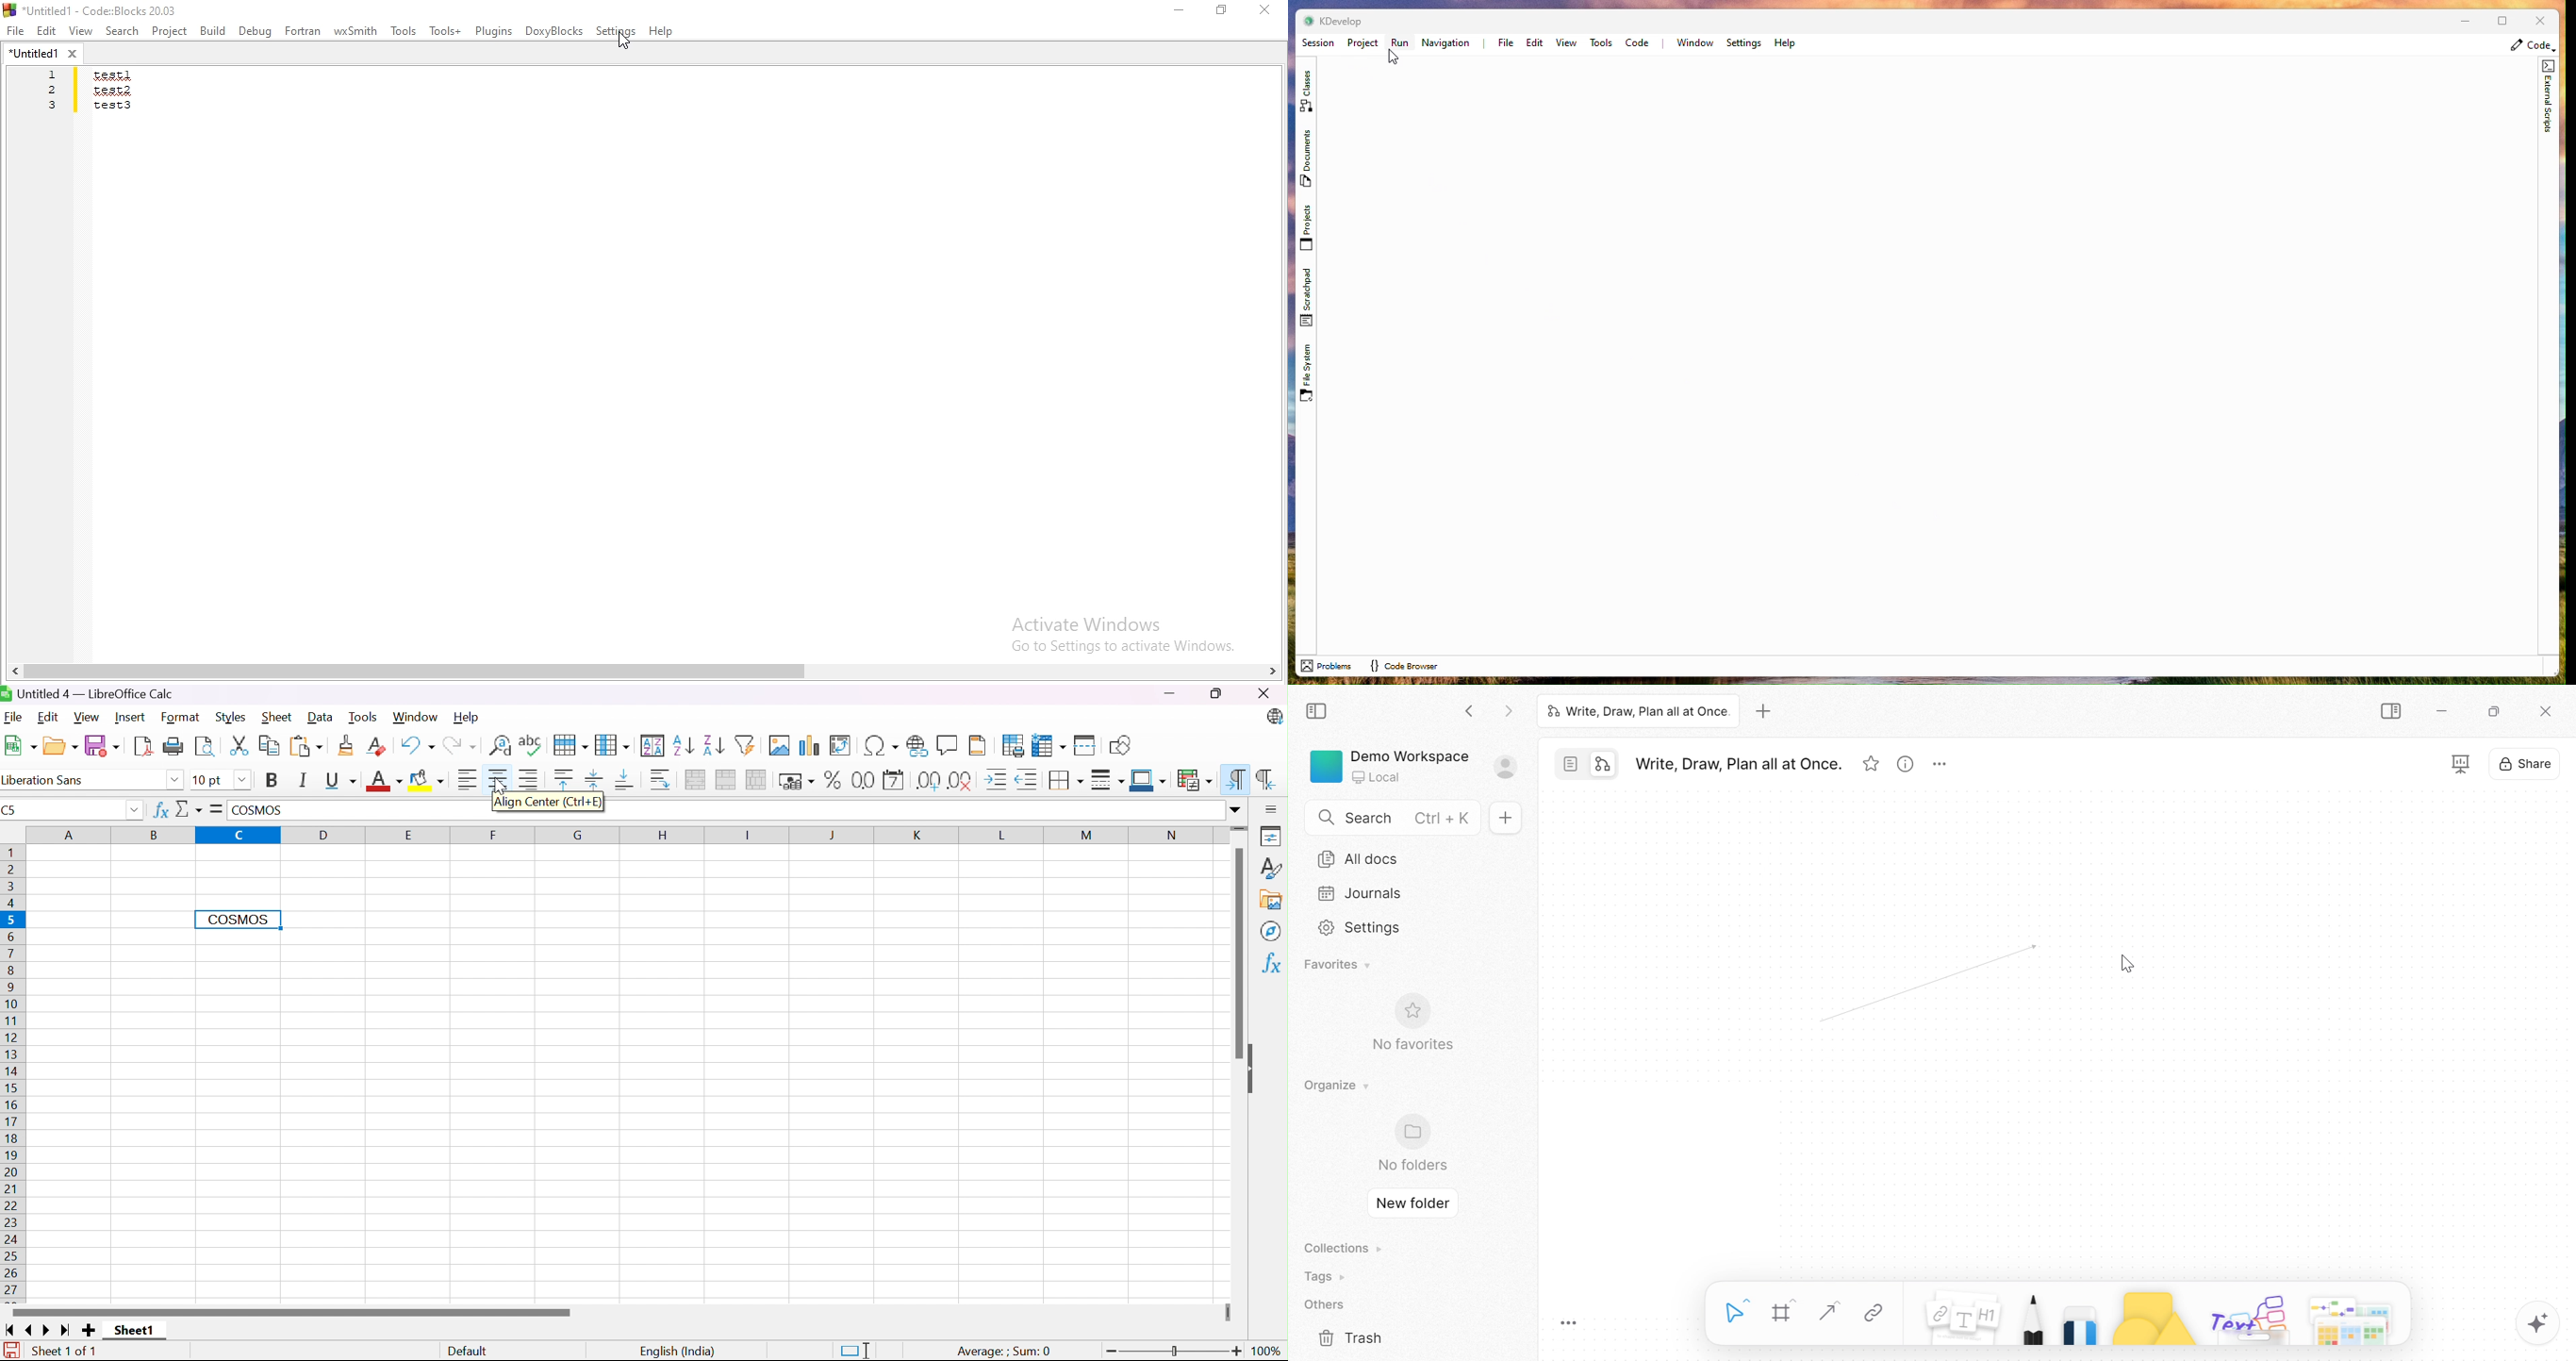  What do you see at coordinates (928, 781) in the screenshot?
I see `Add Decimal Place` at bounding box center [928, 781].